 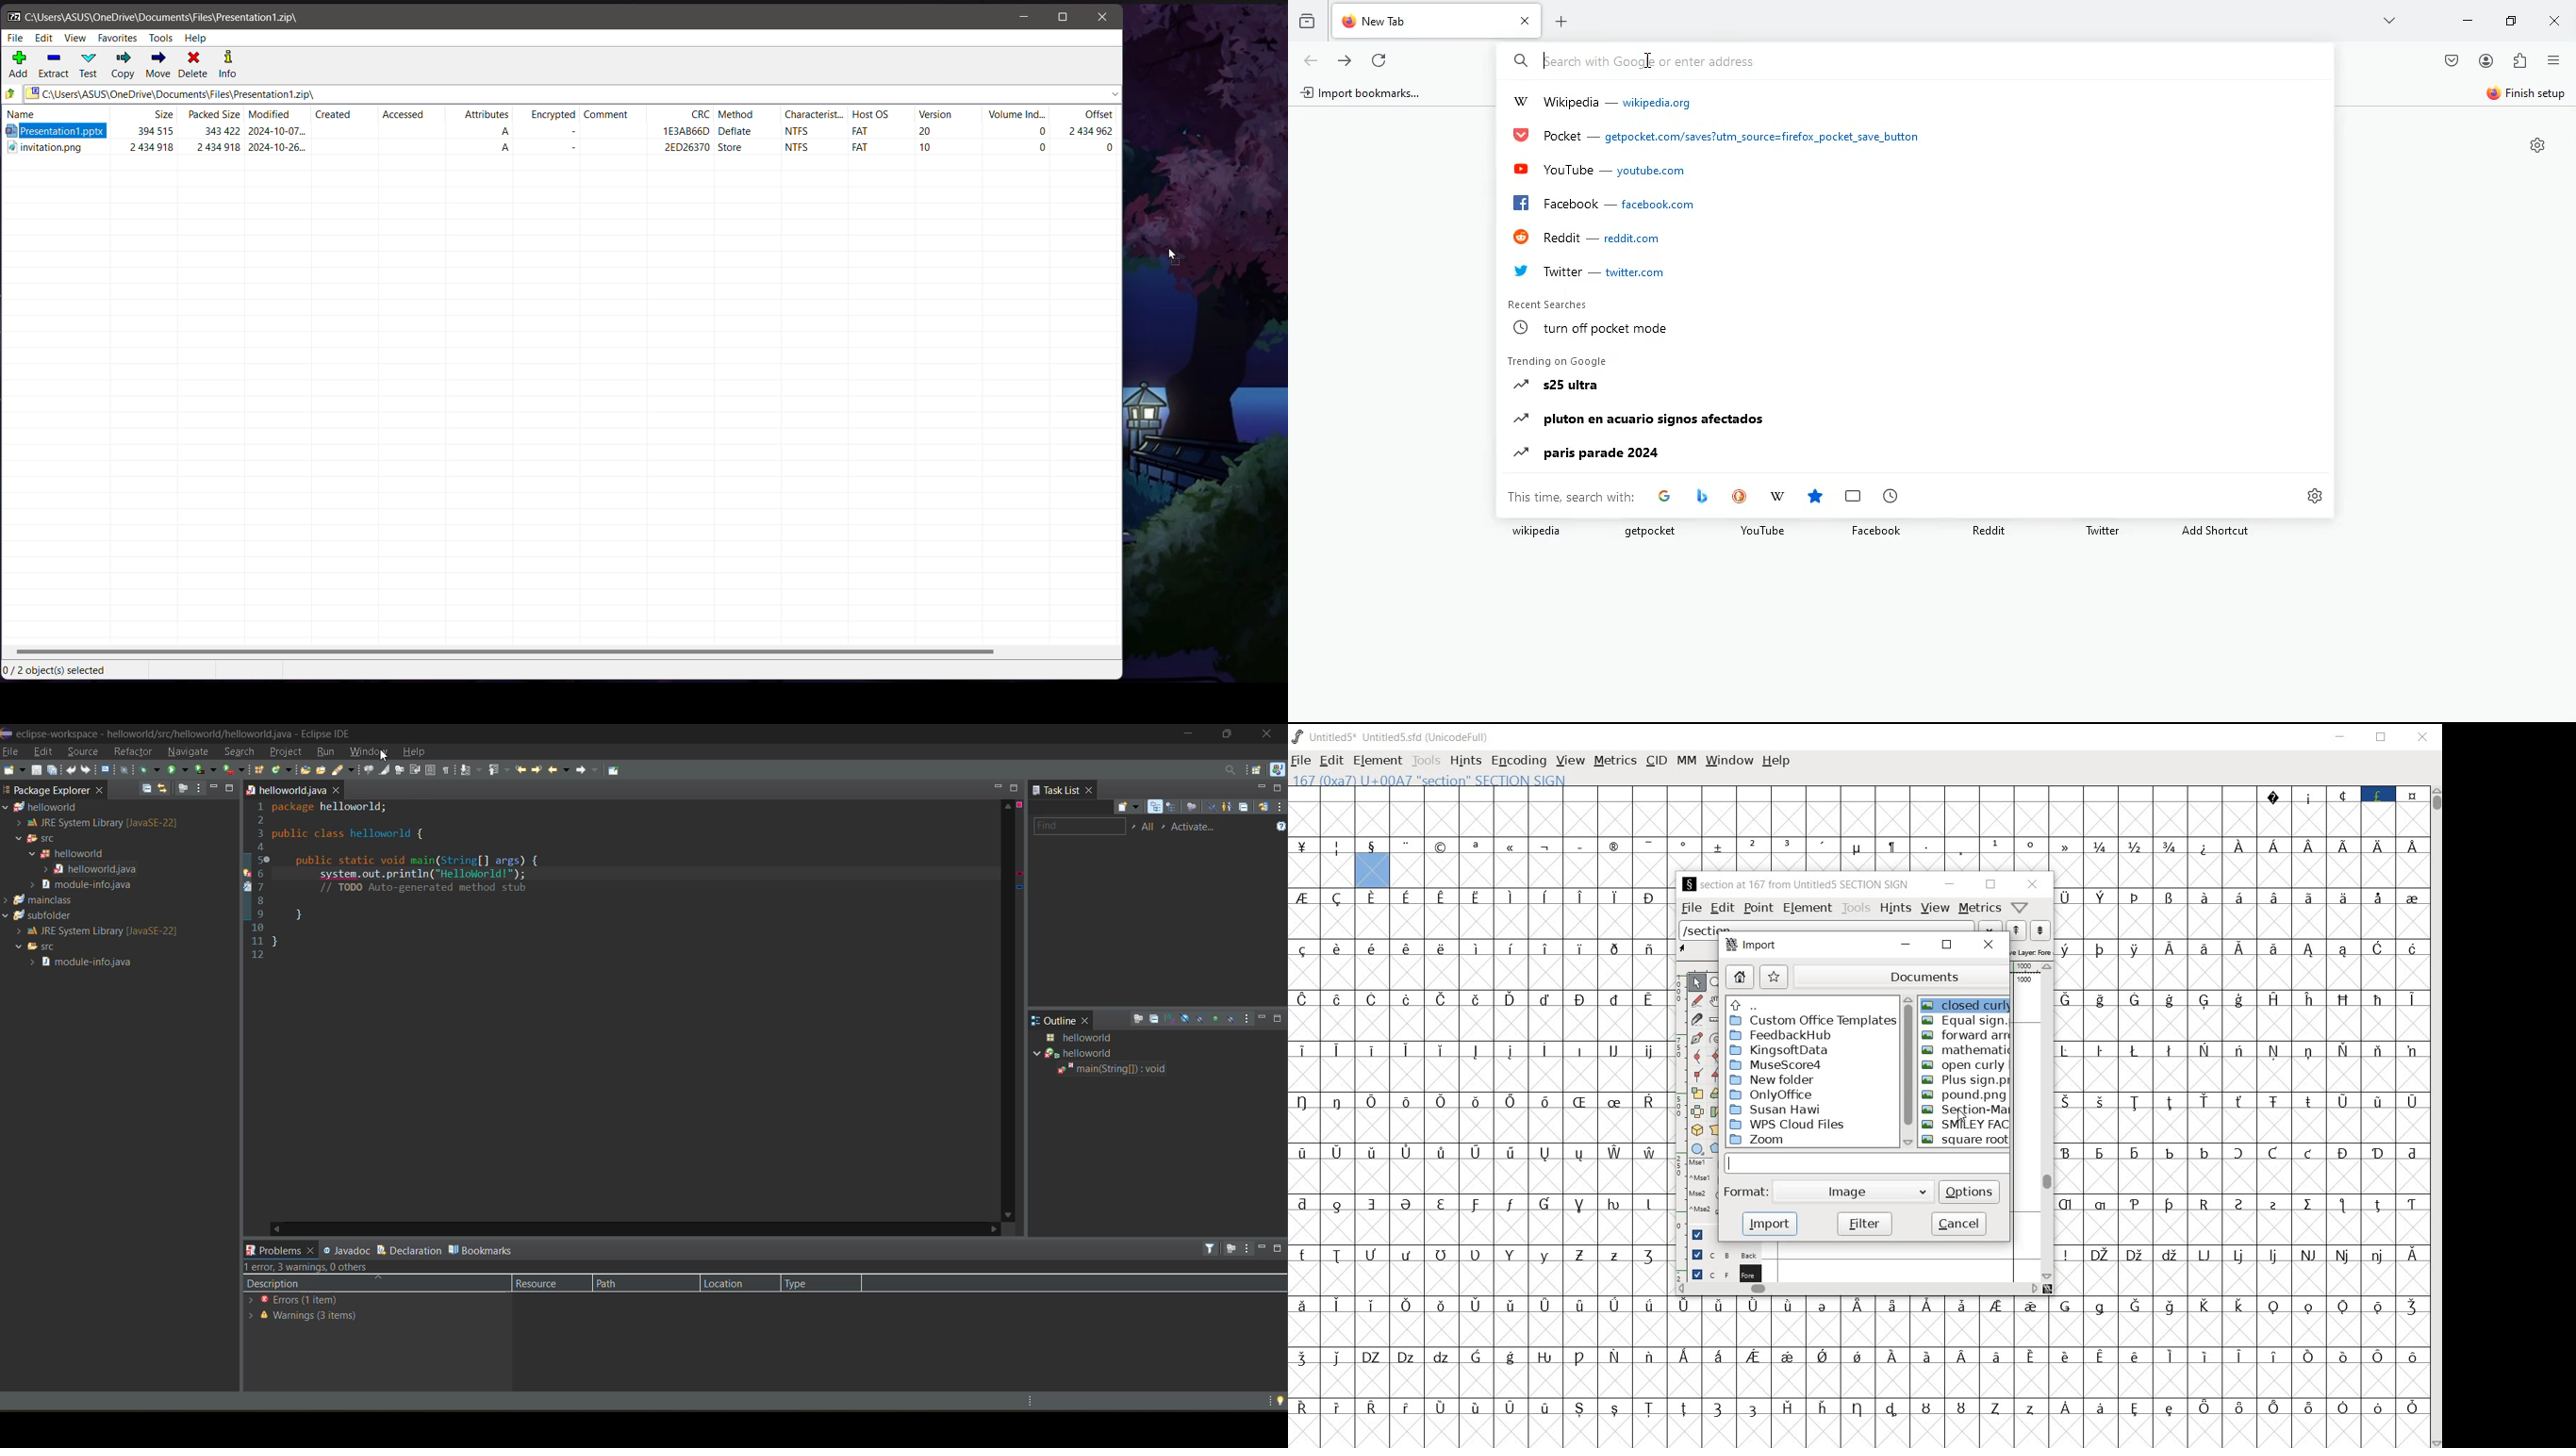 What do you see at coordinates (2240, 948) in the screenshot?
I see `special letters` at bounding box center [2240, 948].